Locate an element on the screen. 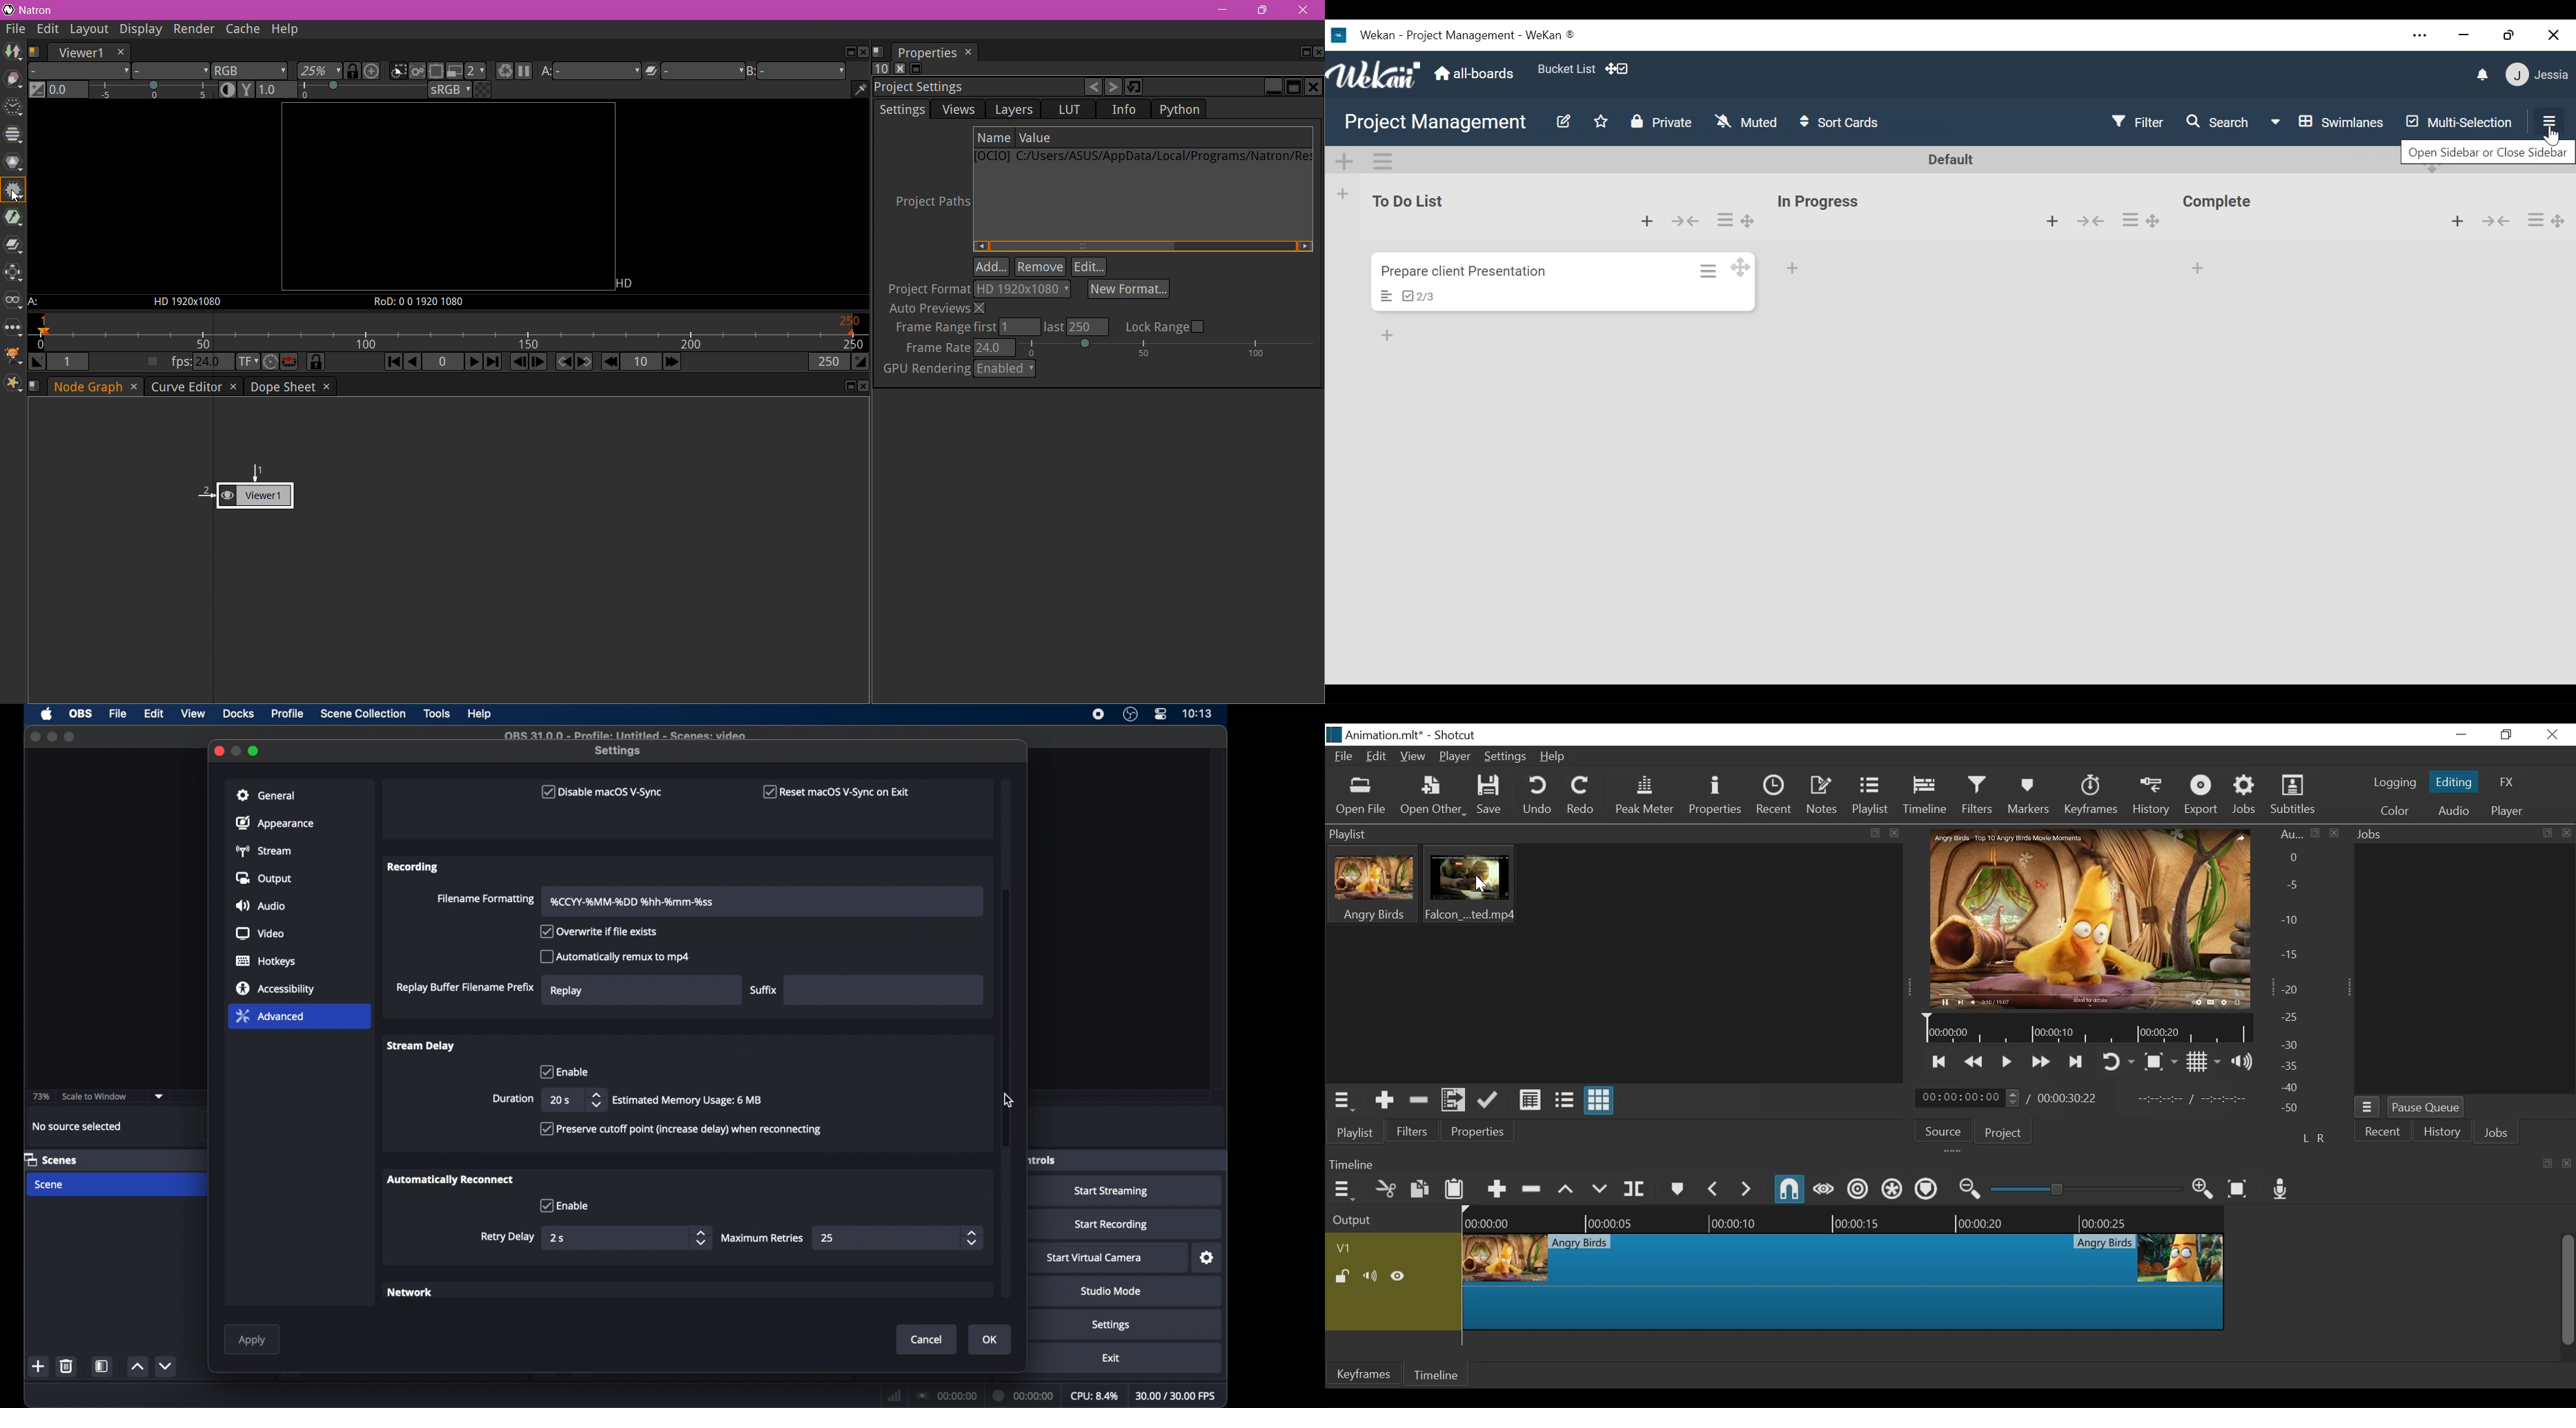 Image resolution: width=2576 pixels, height=1428 pixels. Ripple Markers is located at coordinates (1926, 1189).